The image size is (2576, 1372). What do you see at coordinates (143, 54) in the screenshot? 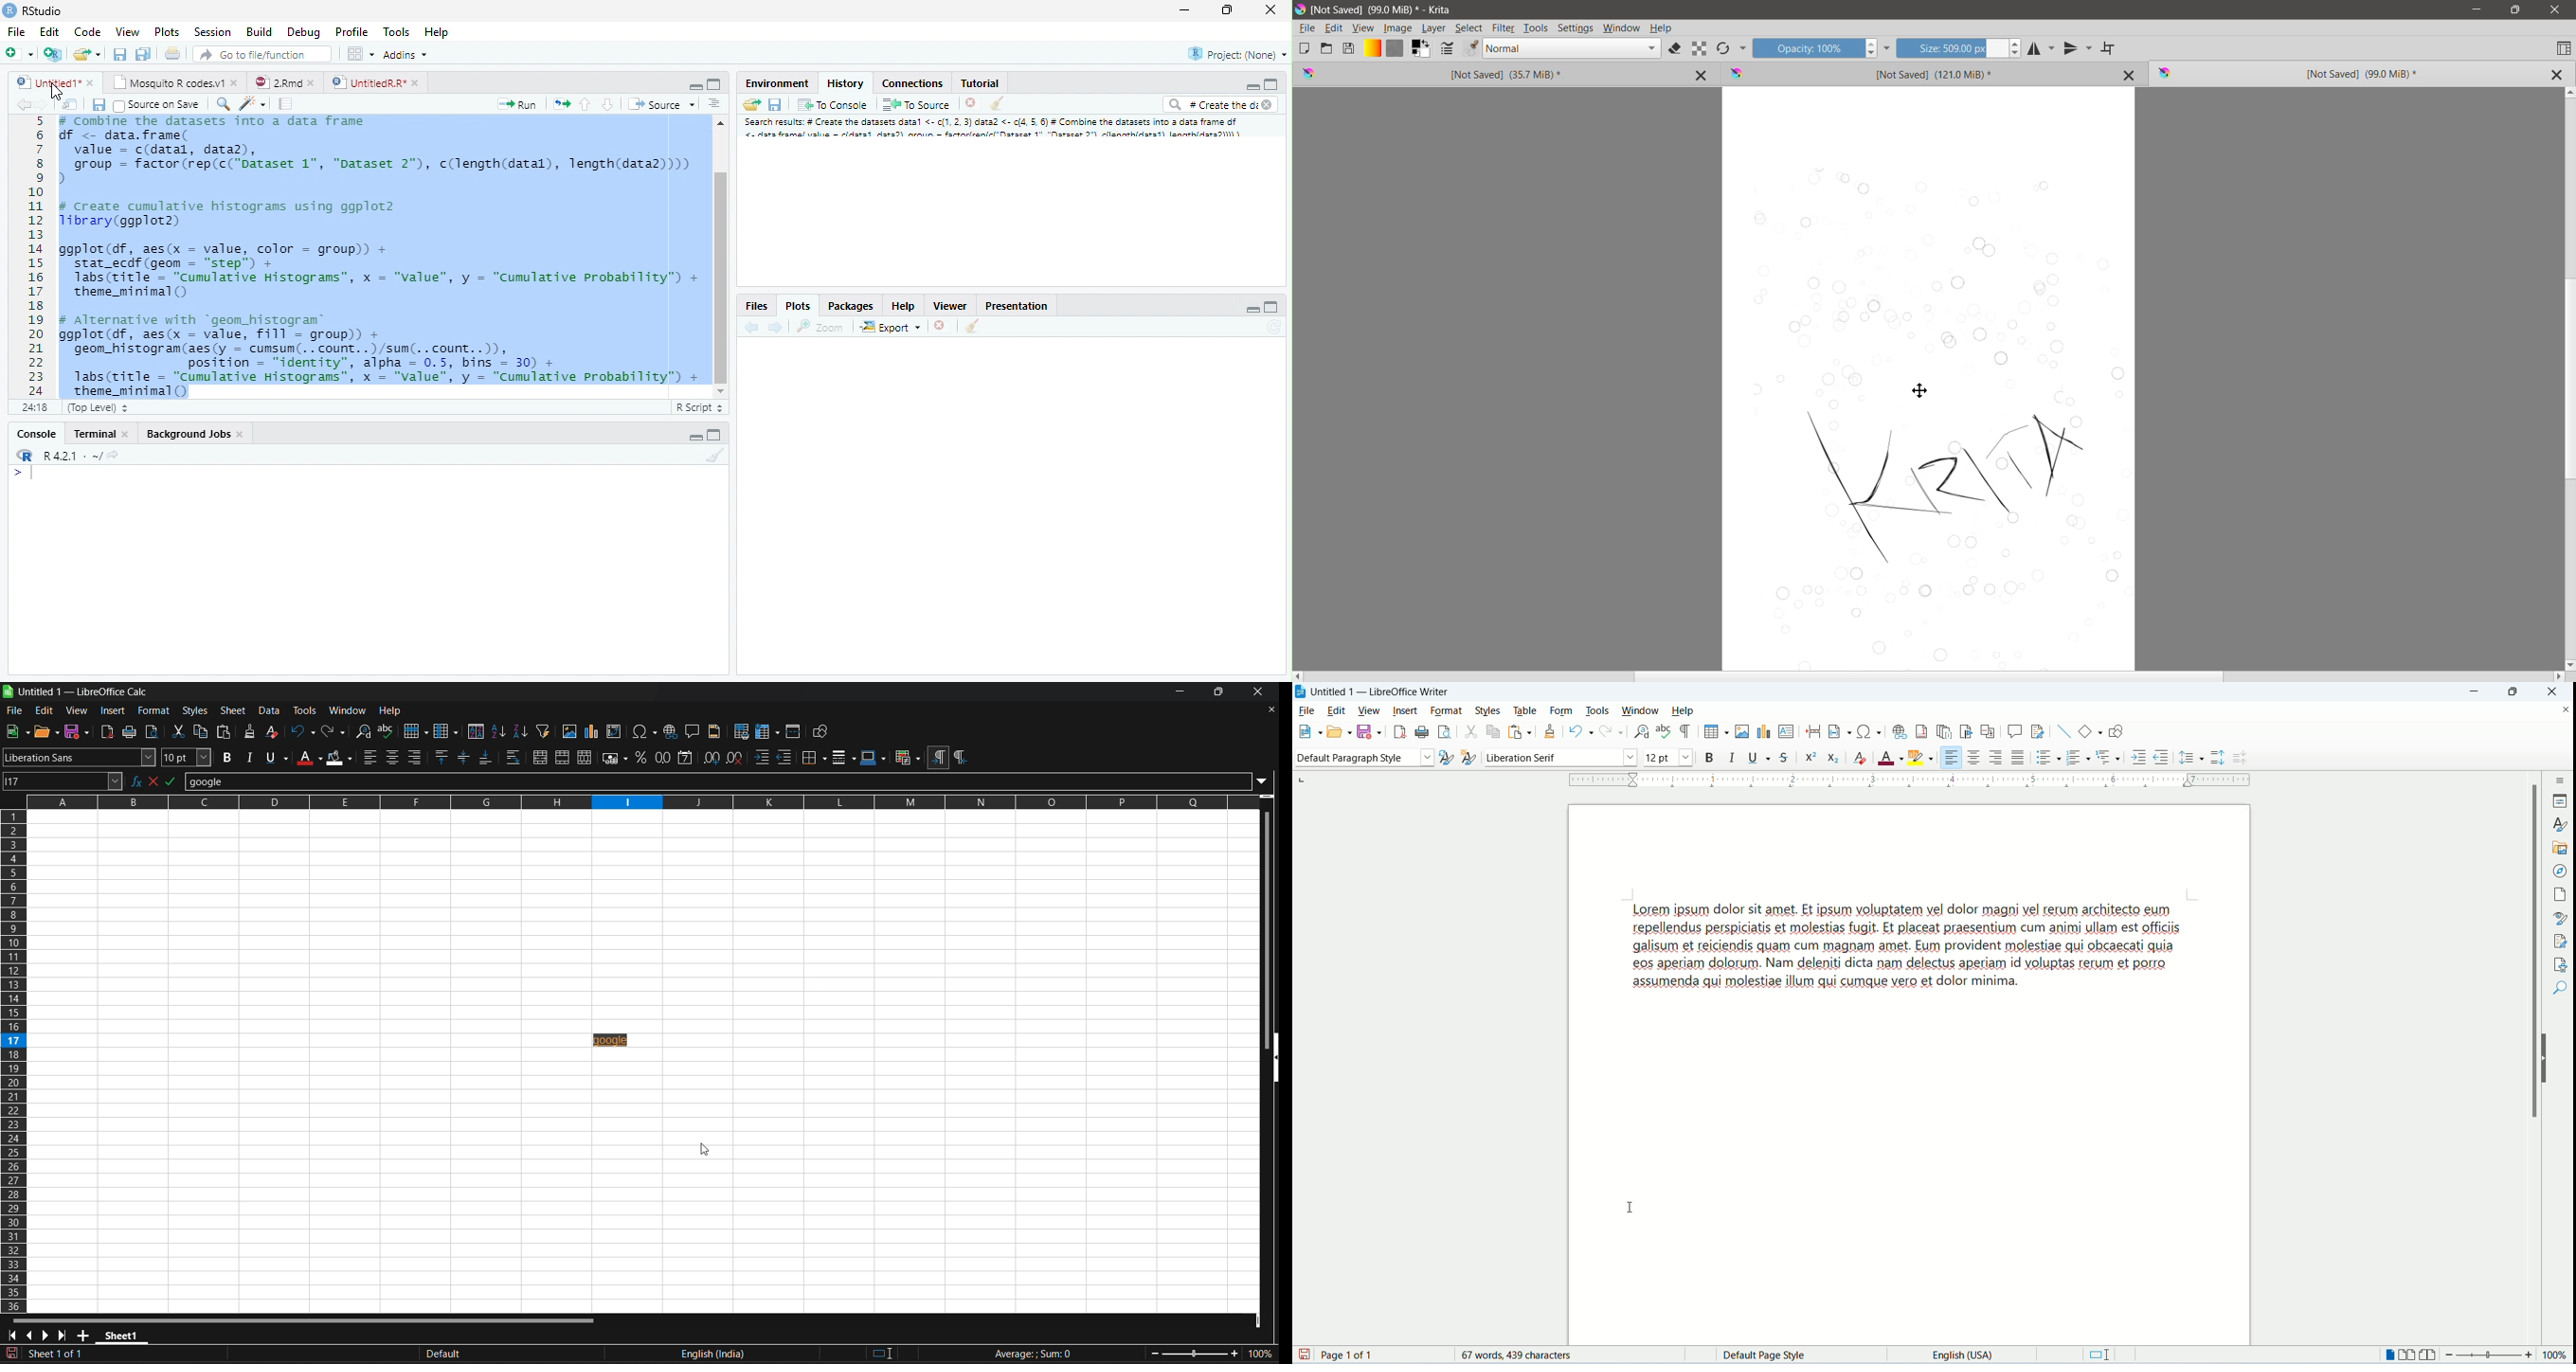
I see `Save all` at bounding box center [143, 54].